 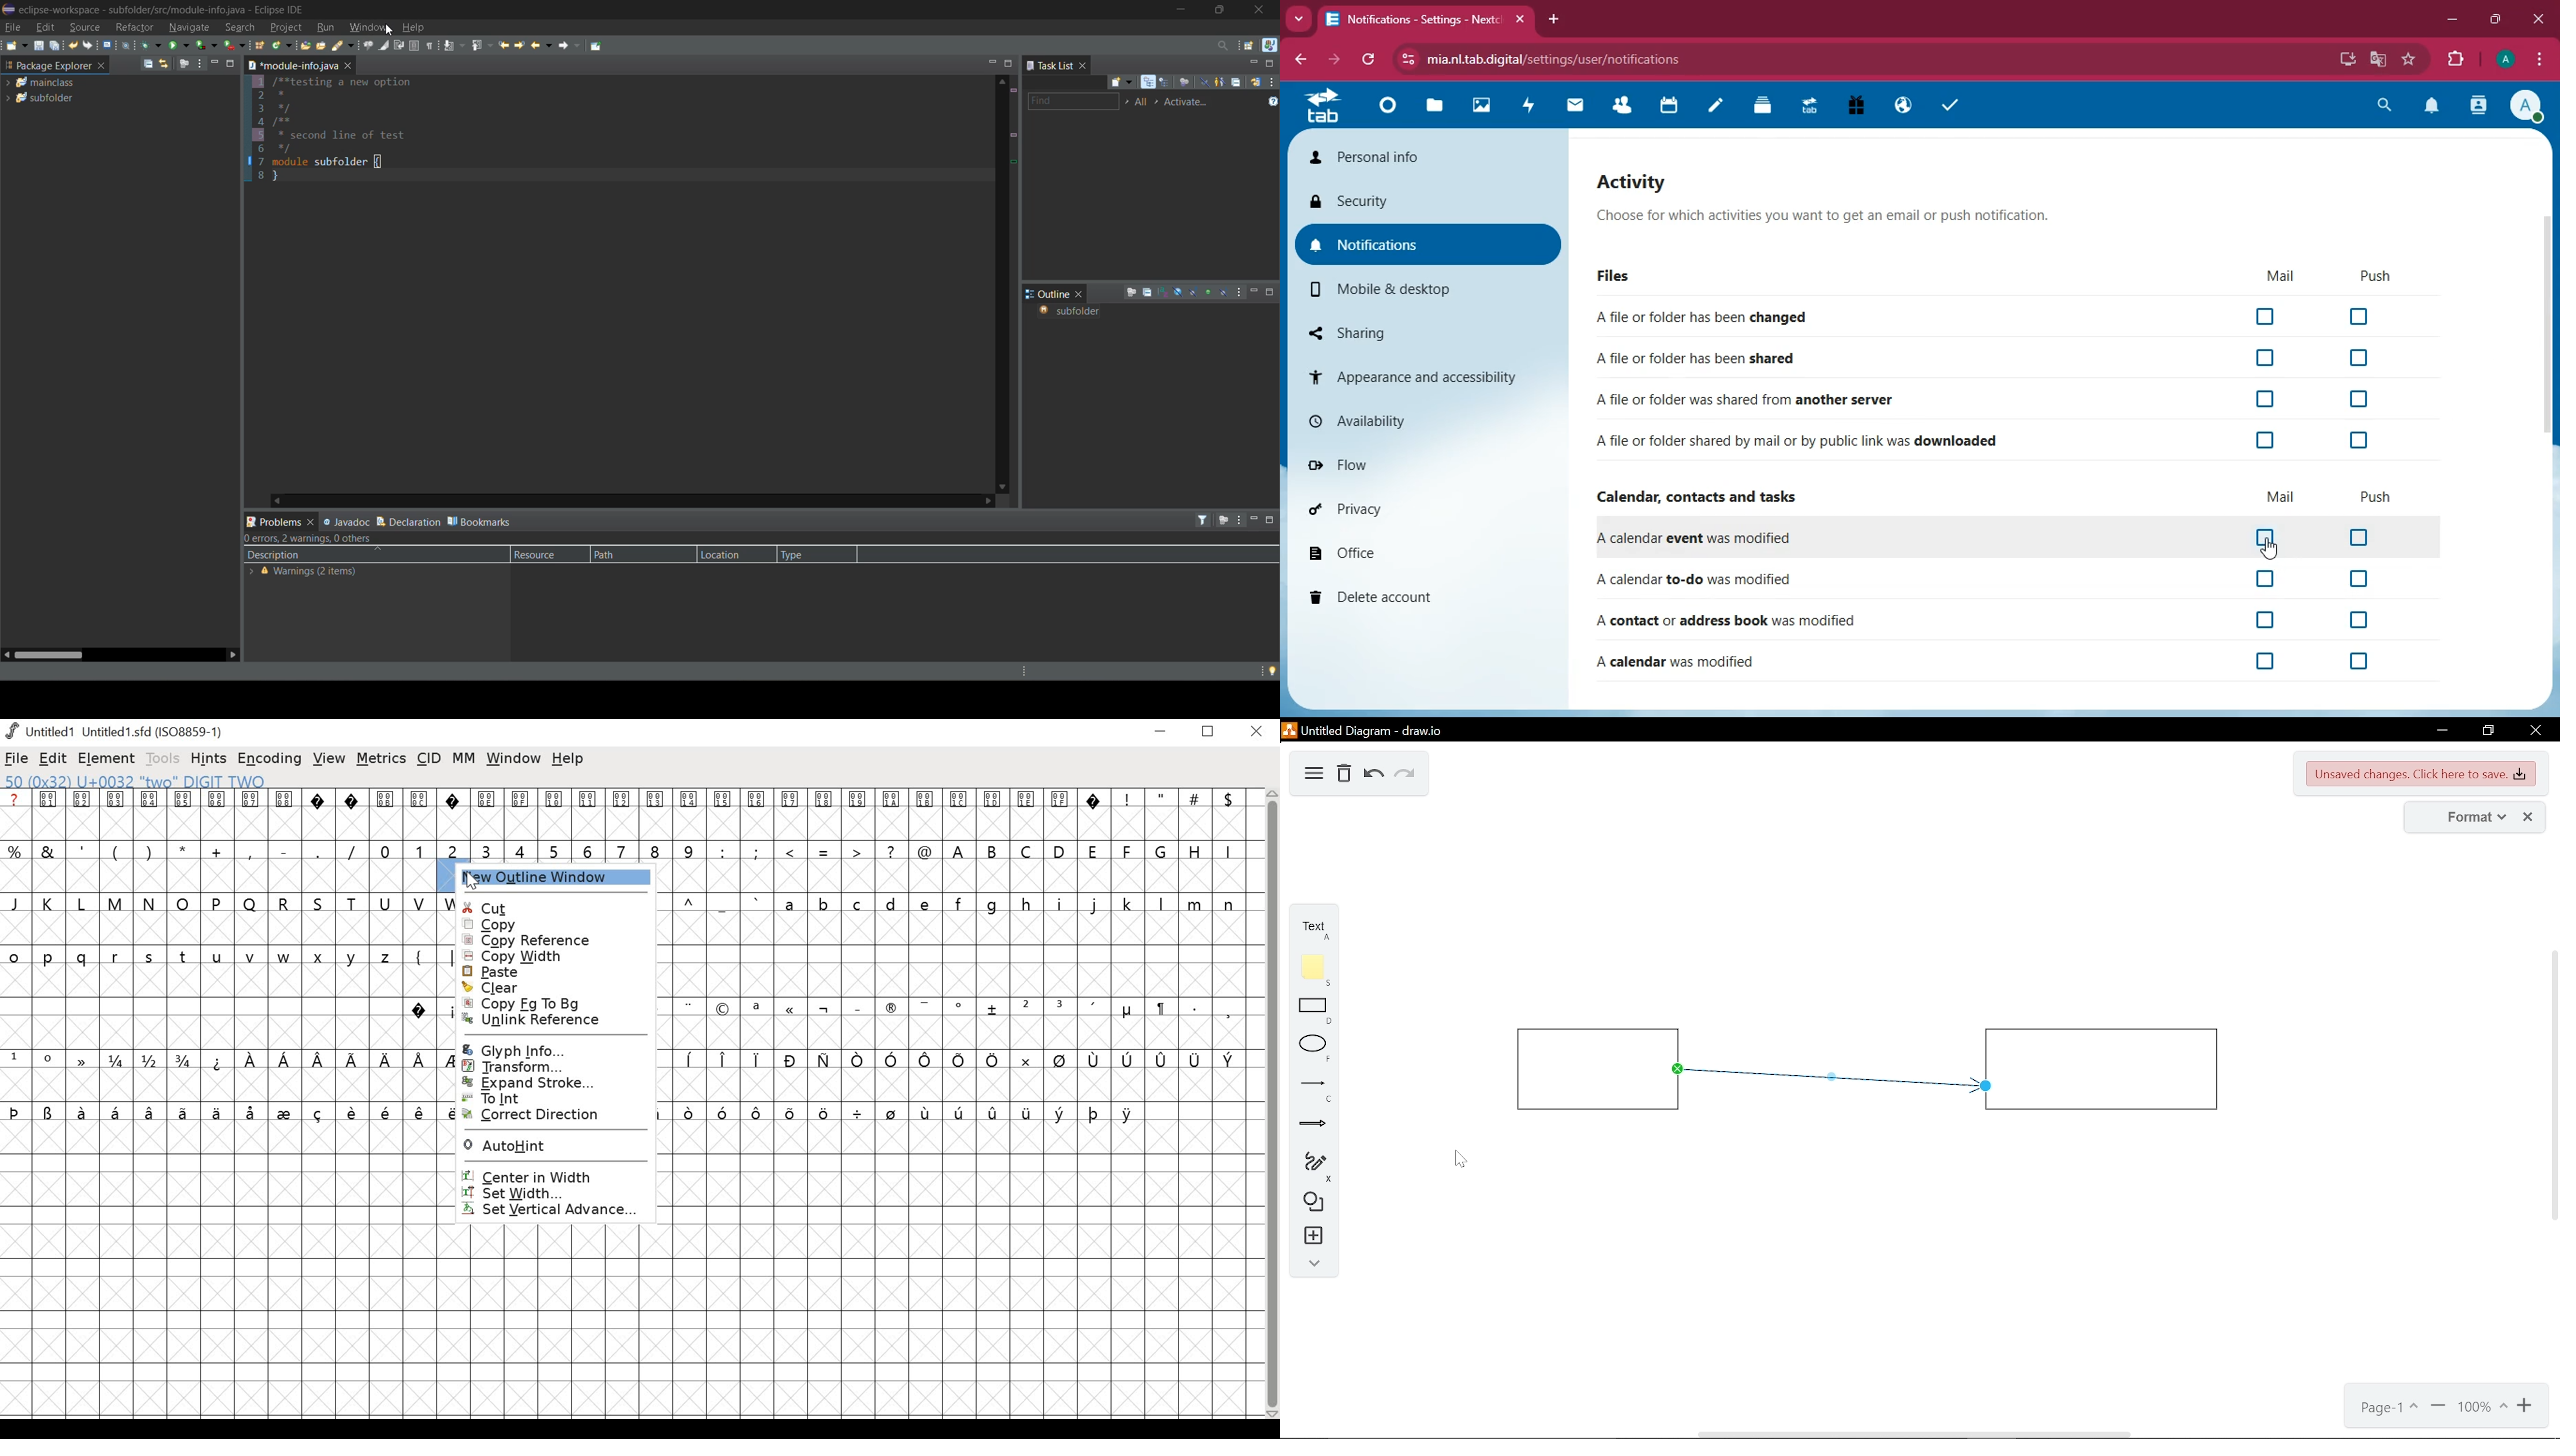 I want to click on insert, so click(x=1312, y=1236).